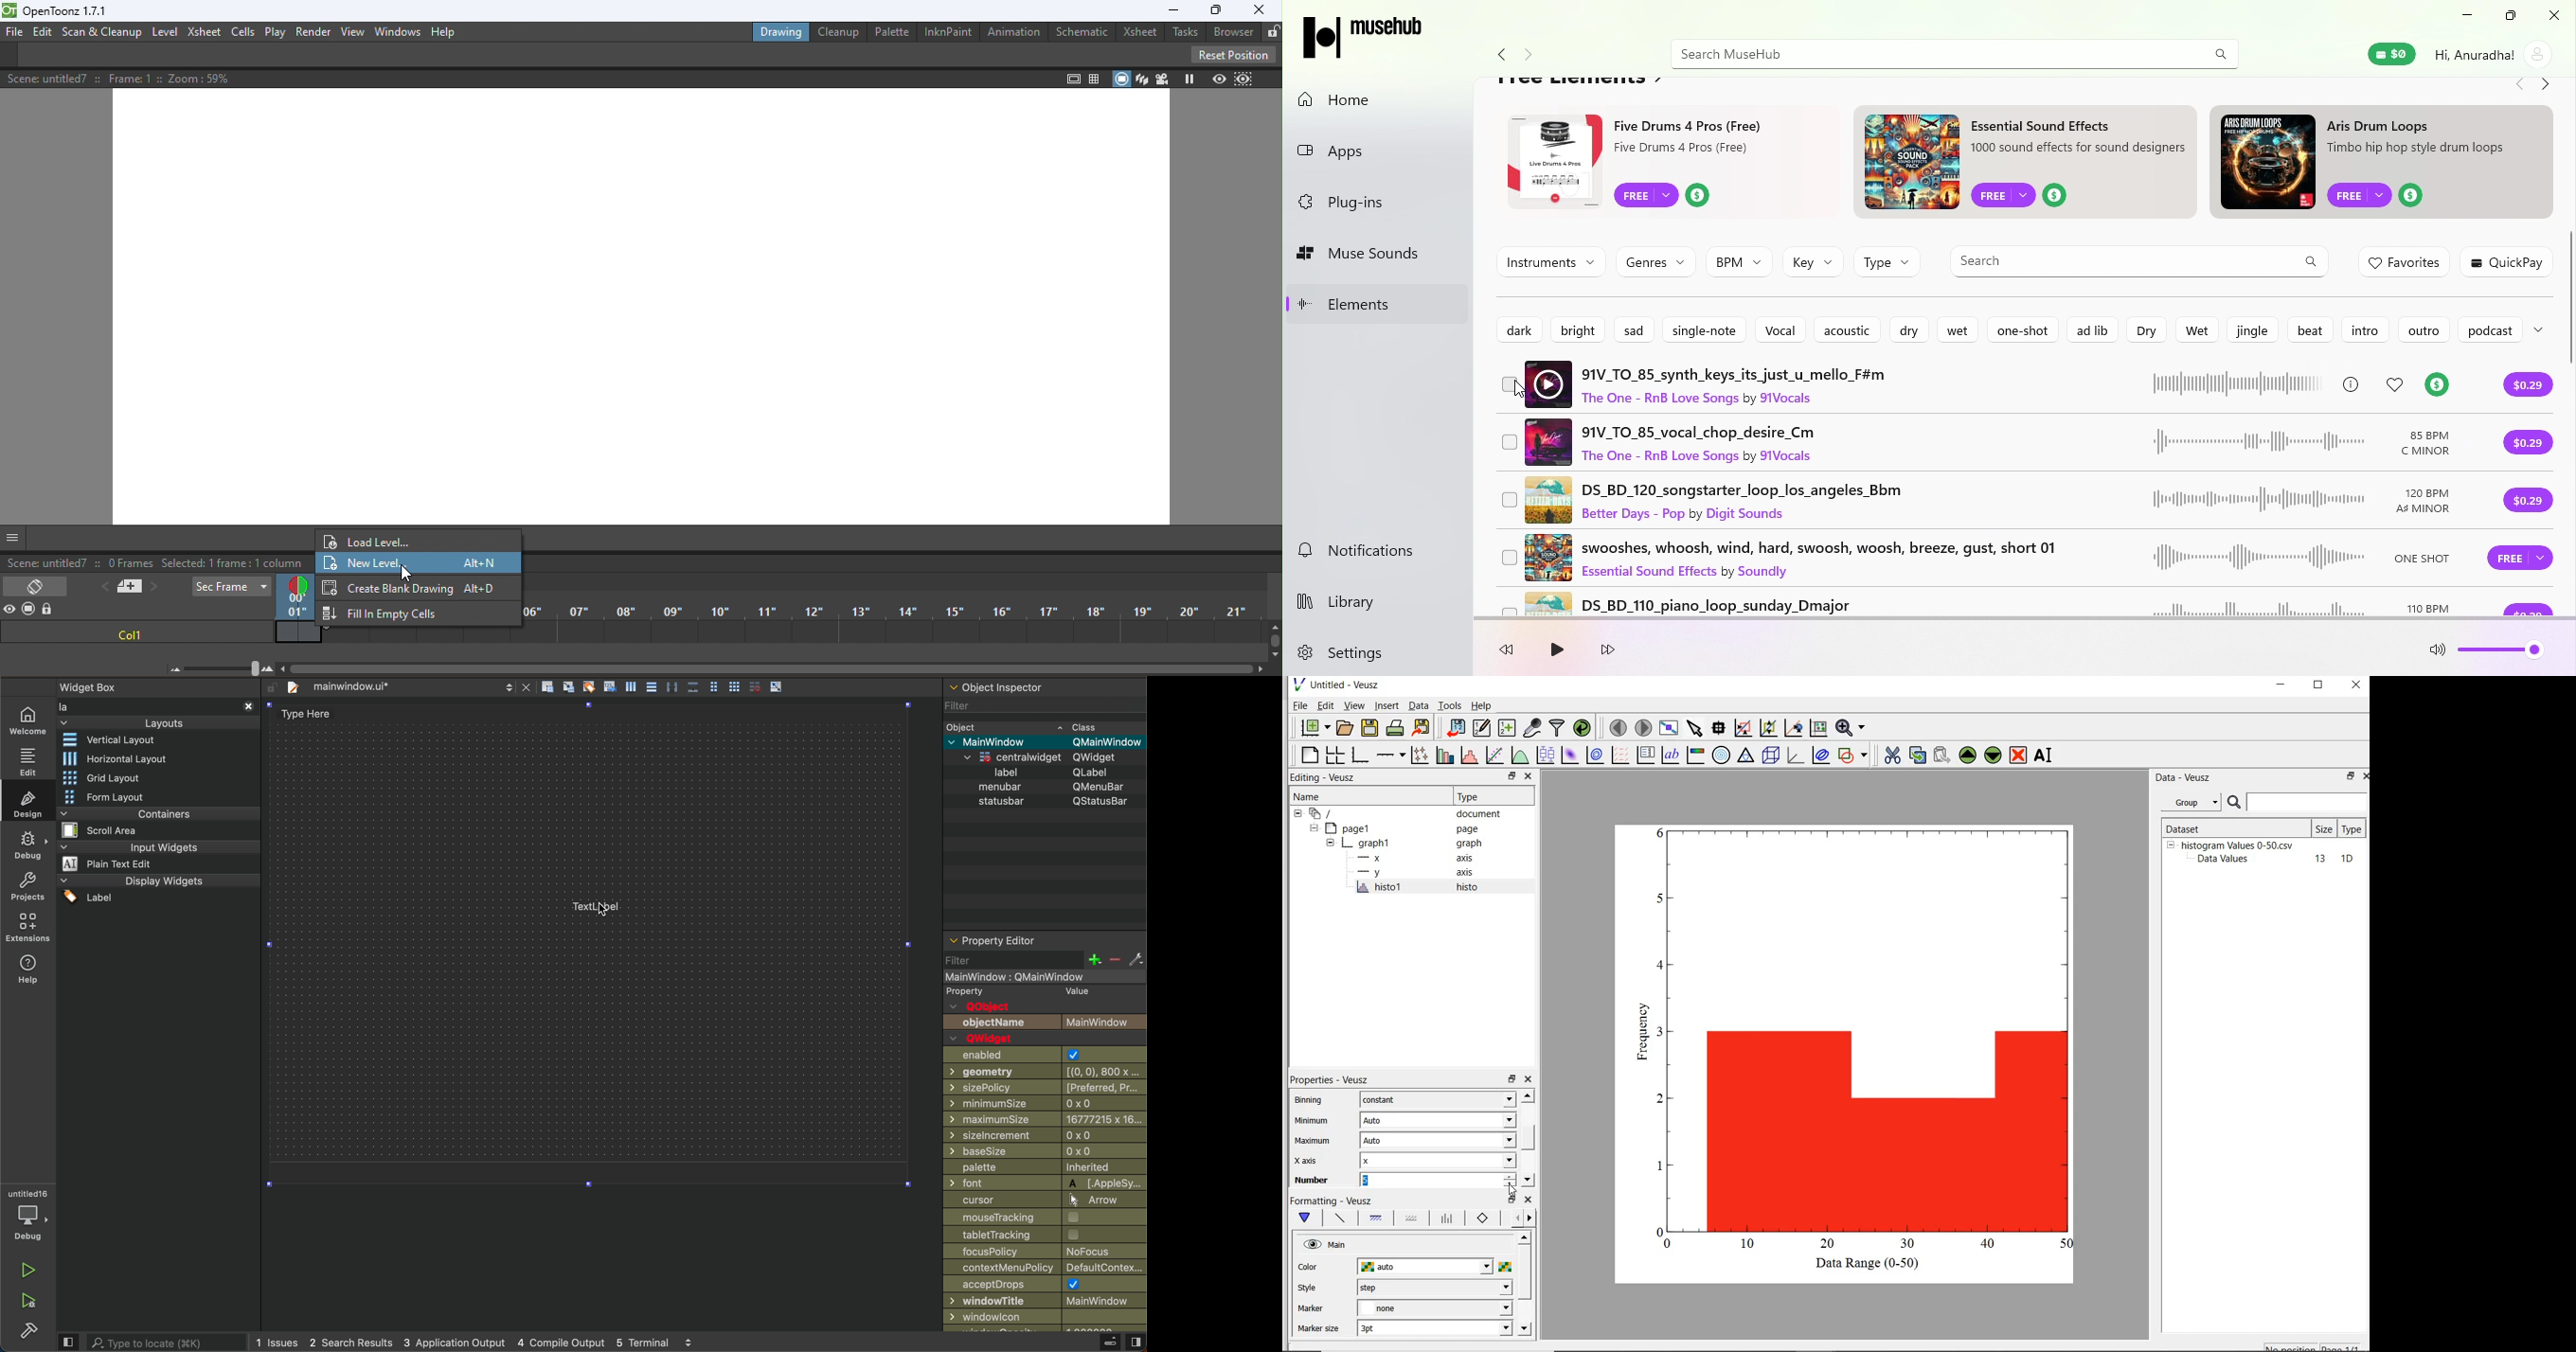 The height and width of the screenshot is (1372, 2576). Describe the element at coordinates (294, 607) in the screenshot. I see `Current frame` at that location.